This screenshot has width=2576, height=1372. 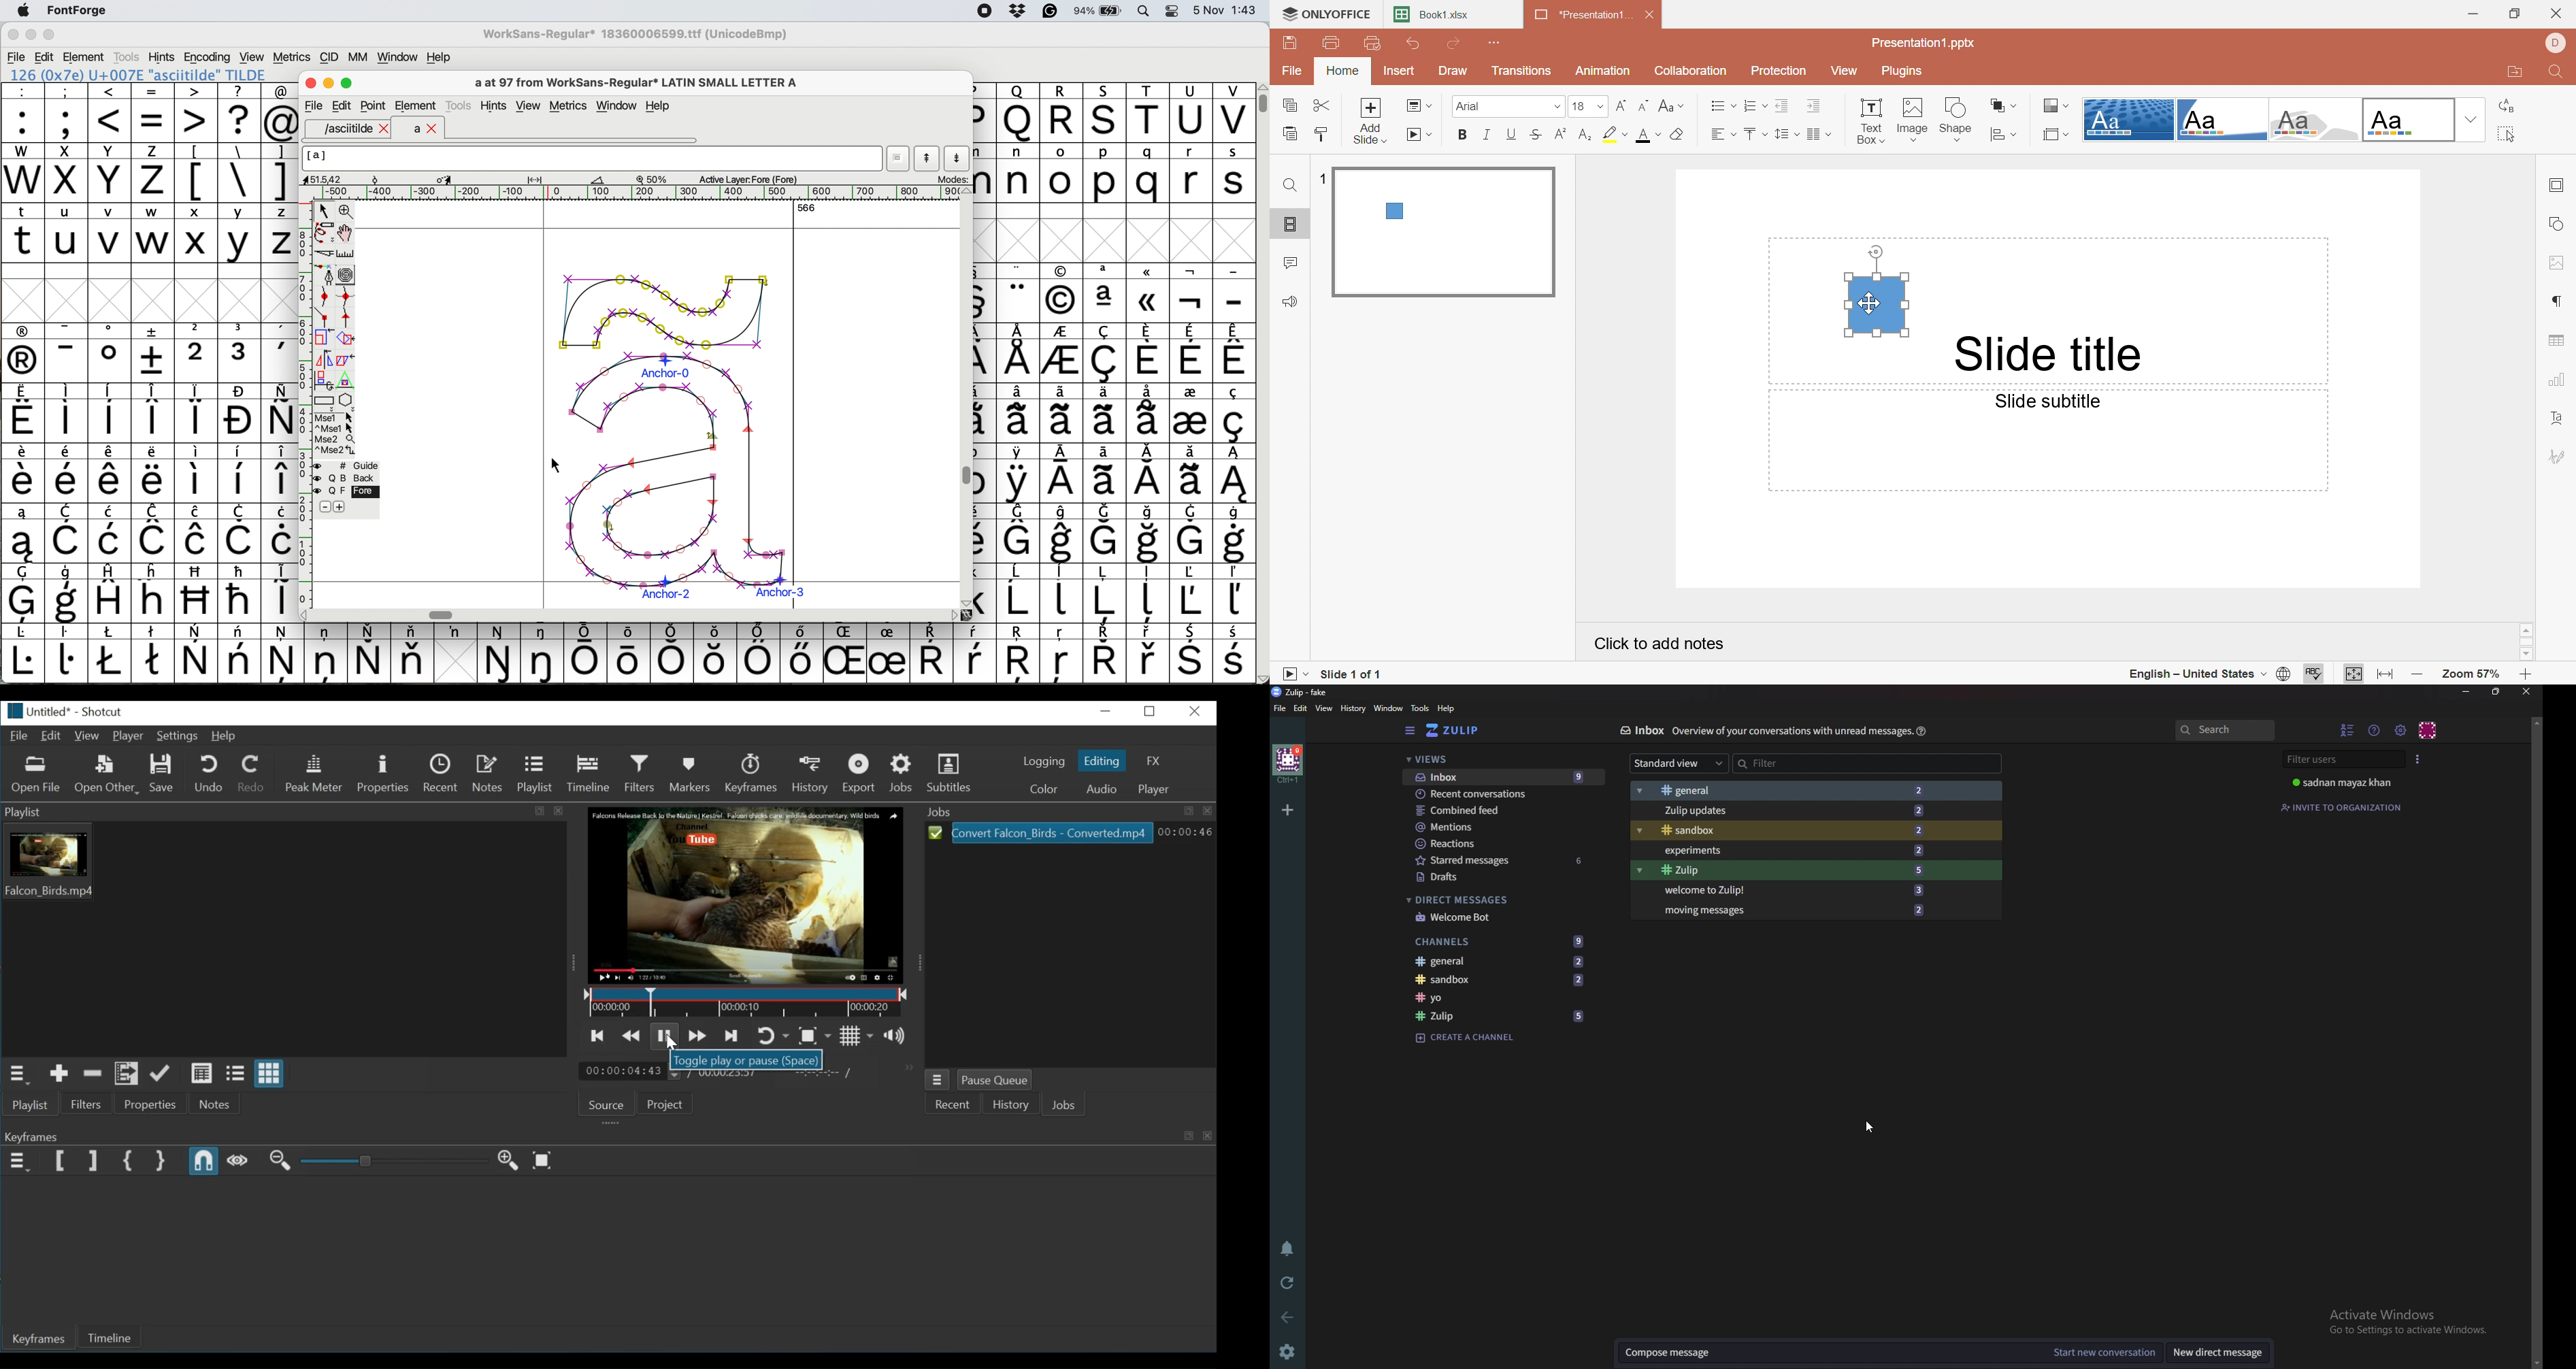 What do you see at coordinates (1148, 712) in the screenshot?
I see `maximize` at bounding box center [1148, 712].